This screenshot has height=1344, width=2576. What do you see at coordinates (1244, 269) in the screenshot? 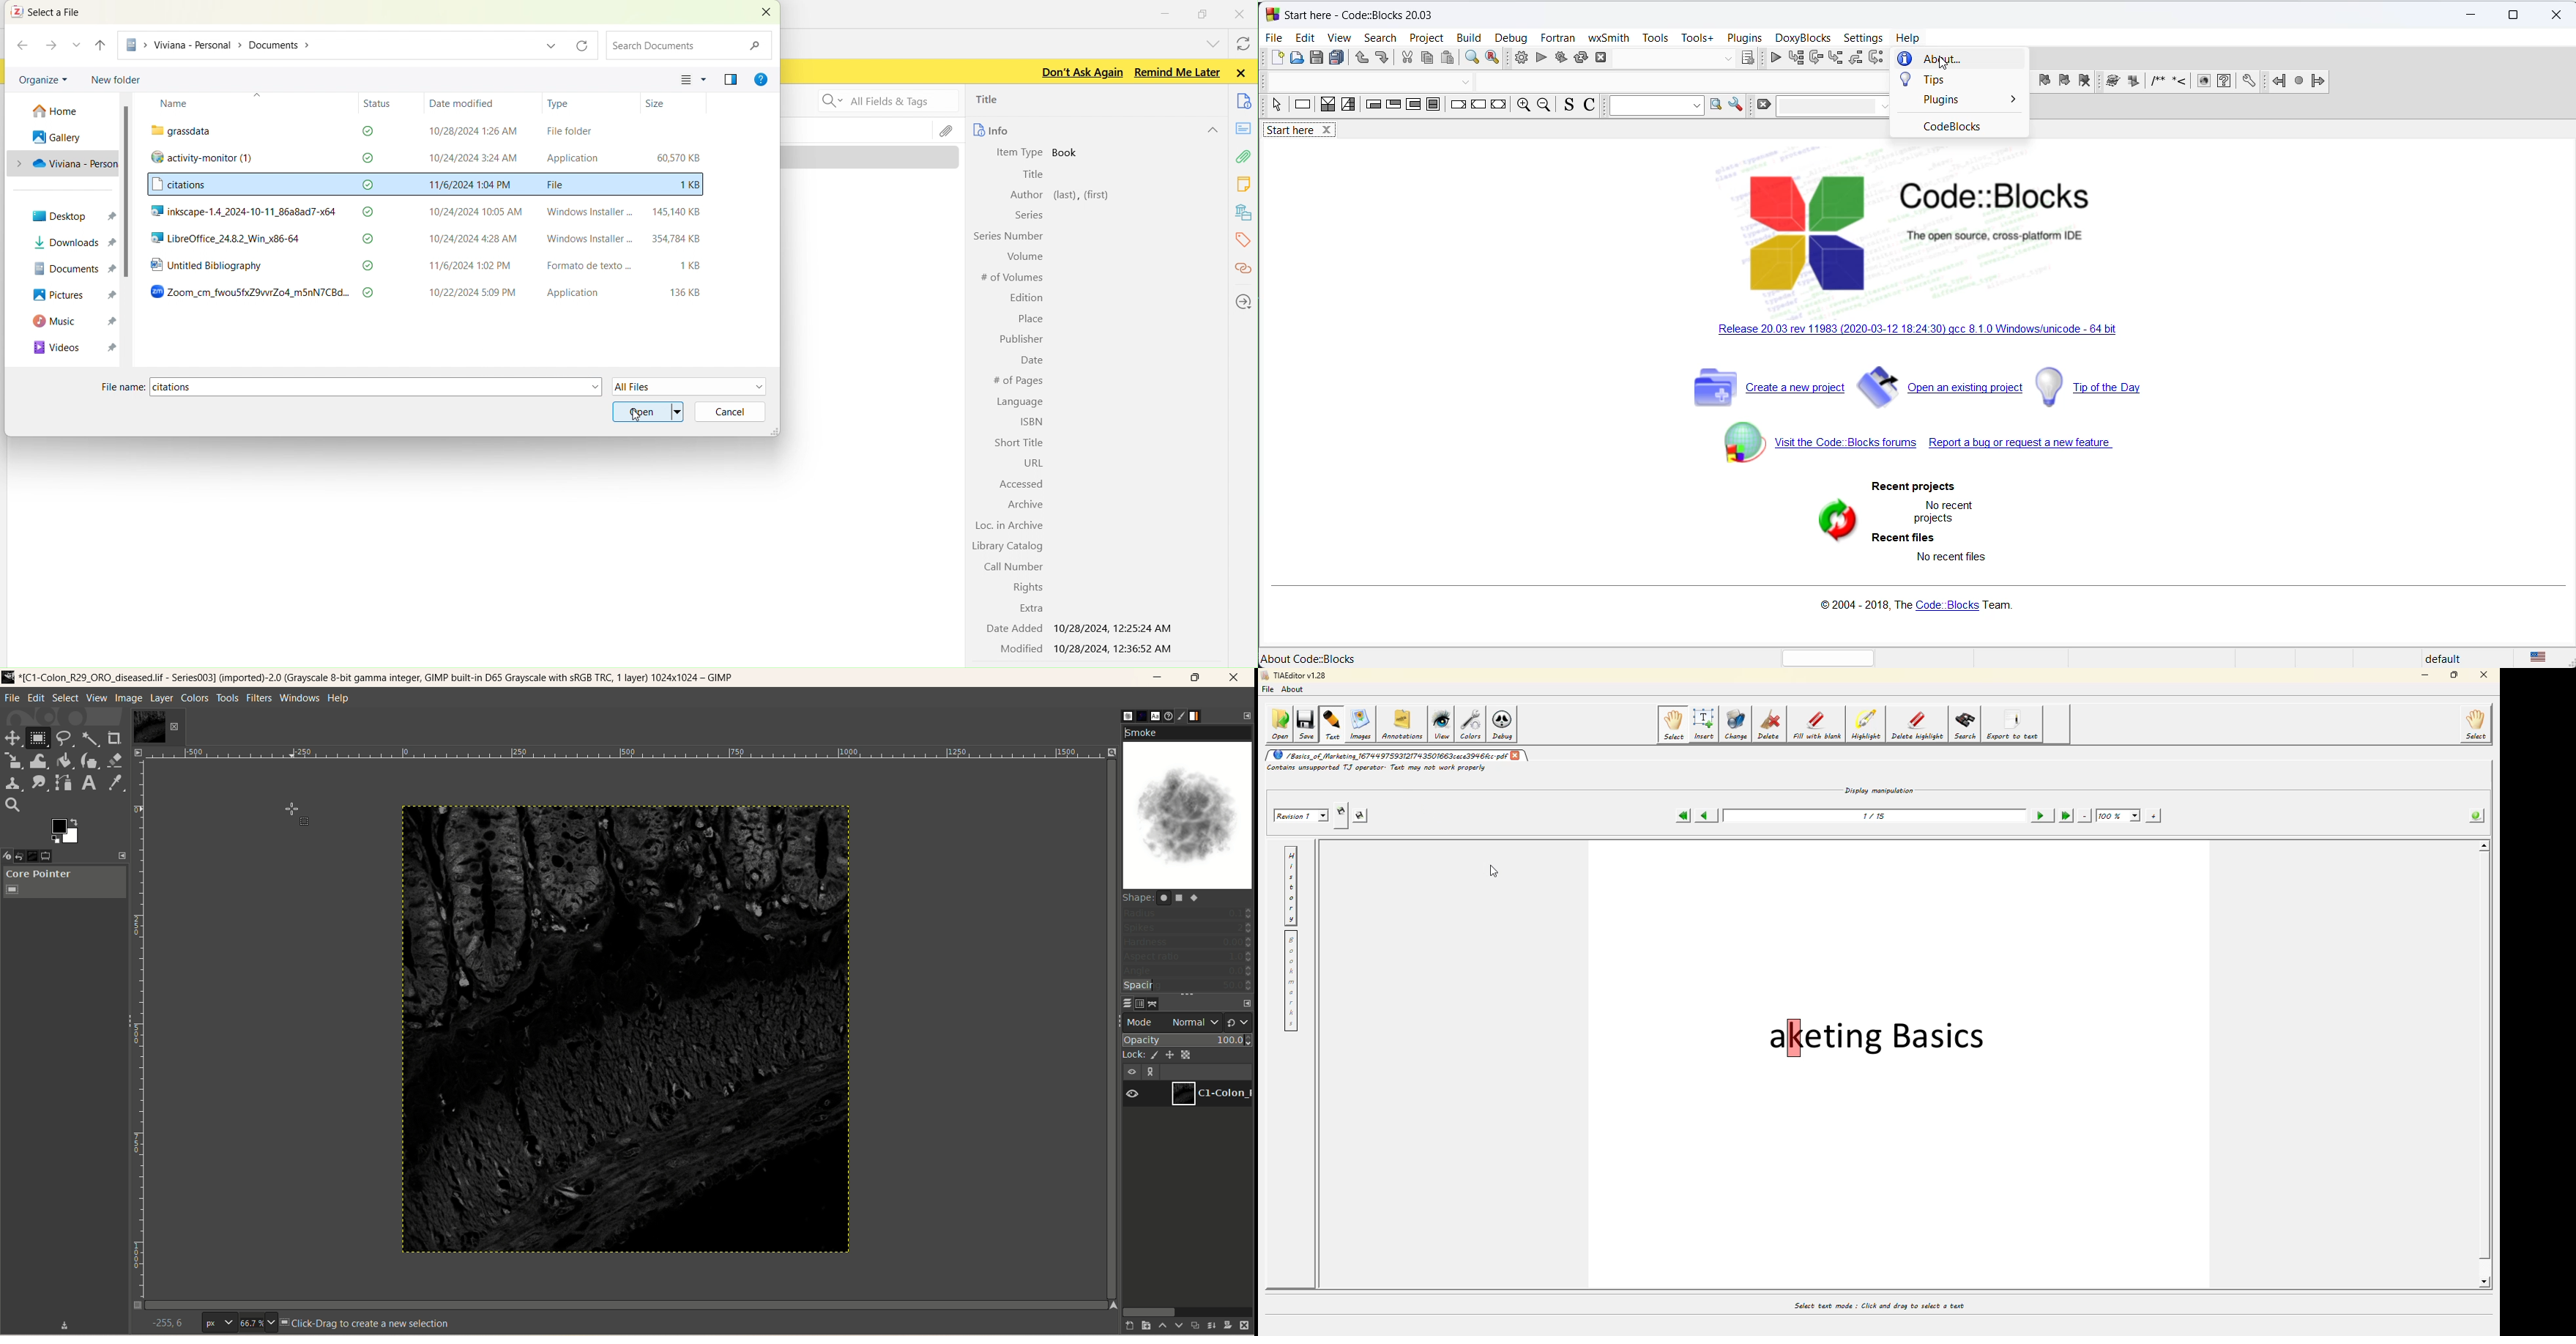
I see `citations` at bounding box center [1244, 269].